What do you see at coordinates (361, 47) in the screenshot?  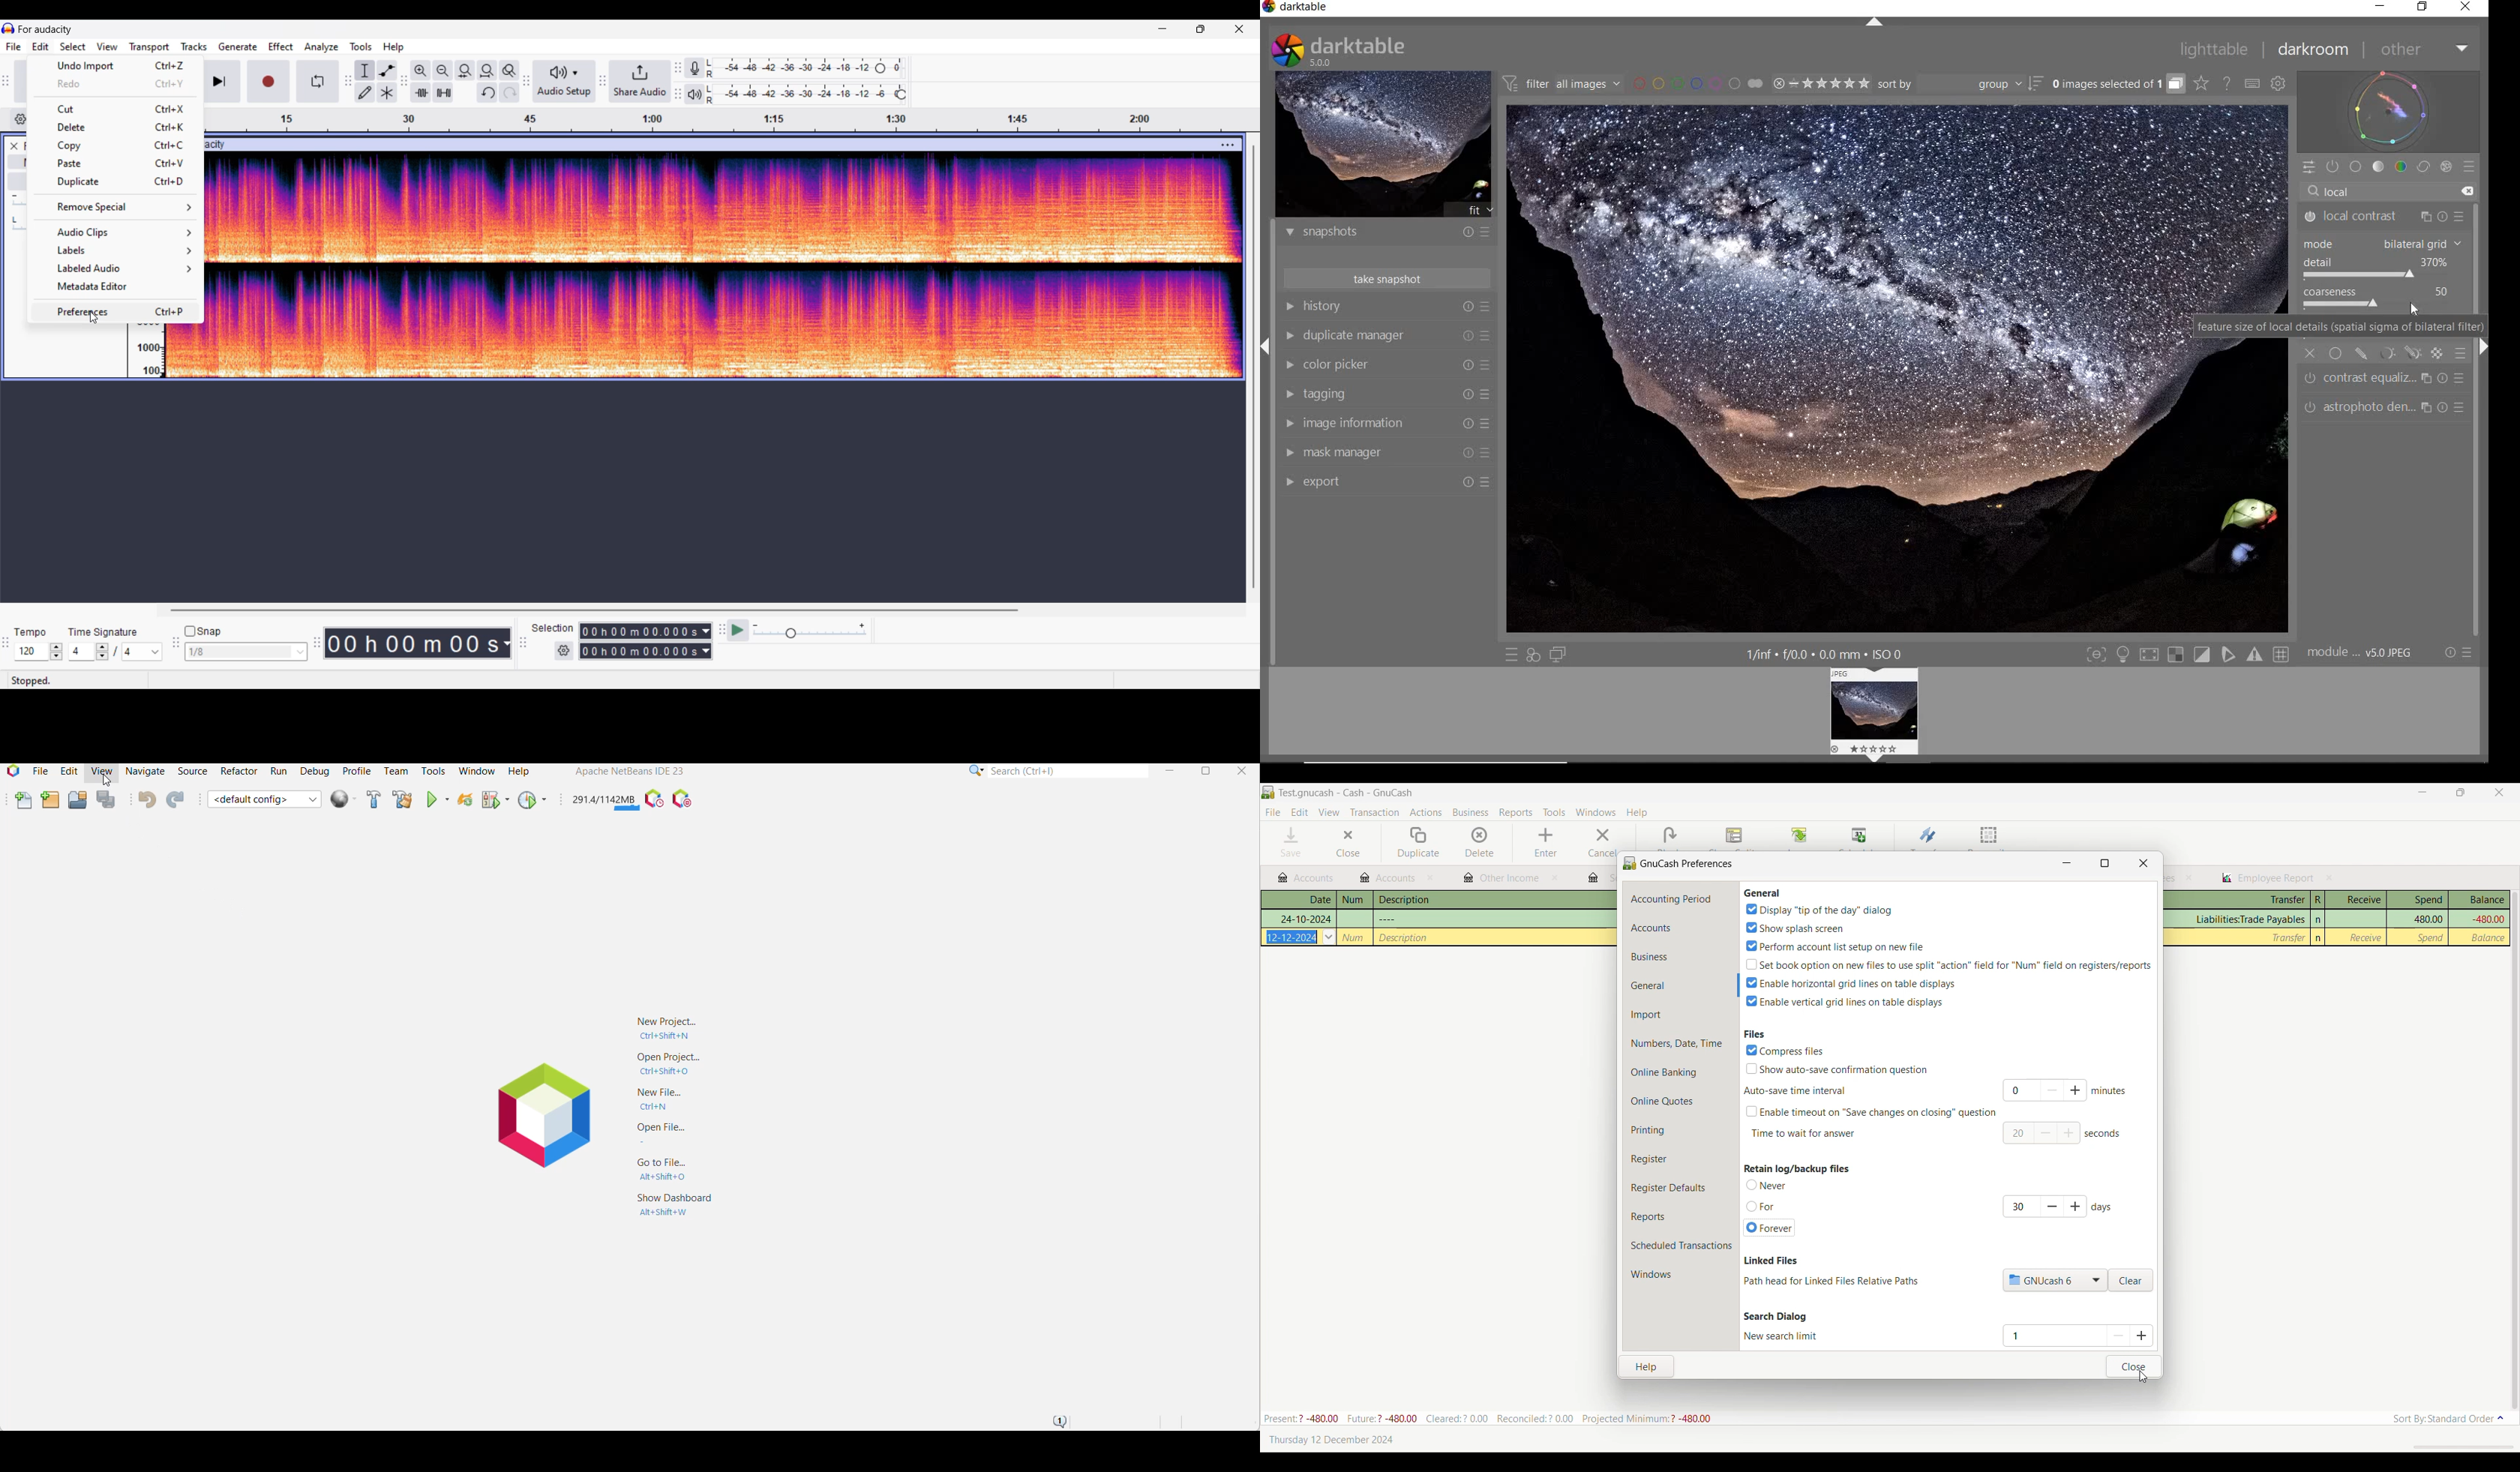 I see `Tools menu` at bounding box center [361, 47].